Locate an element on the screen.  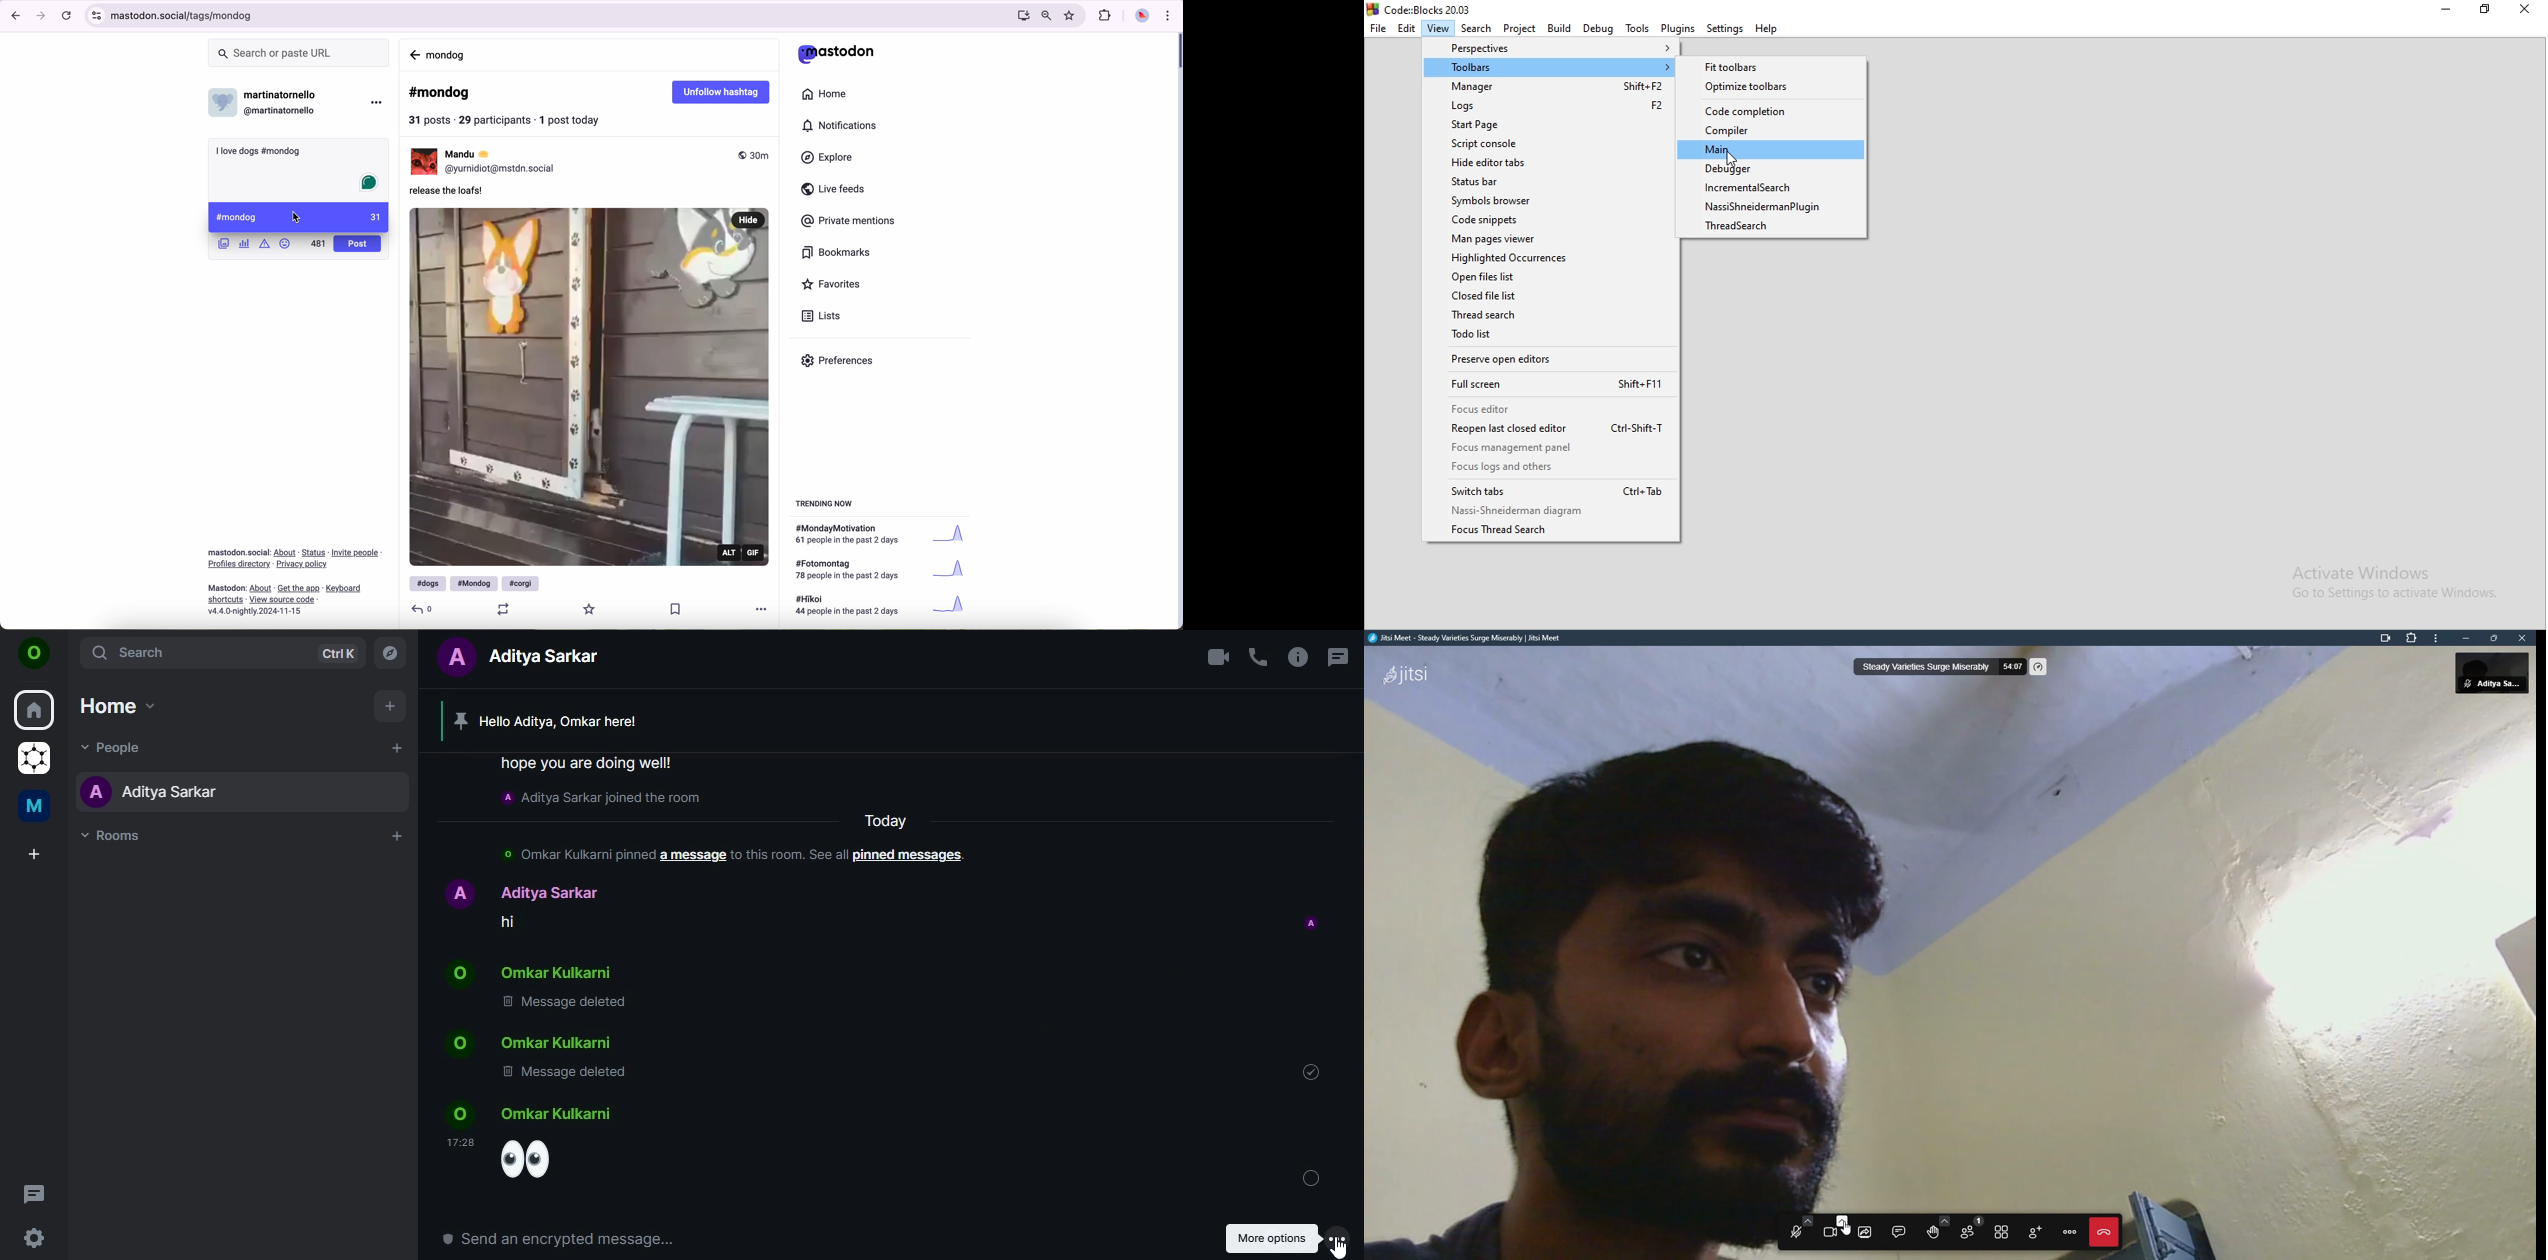
profile is located at coordinates (223, 106).